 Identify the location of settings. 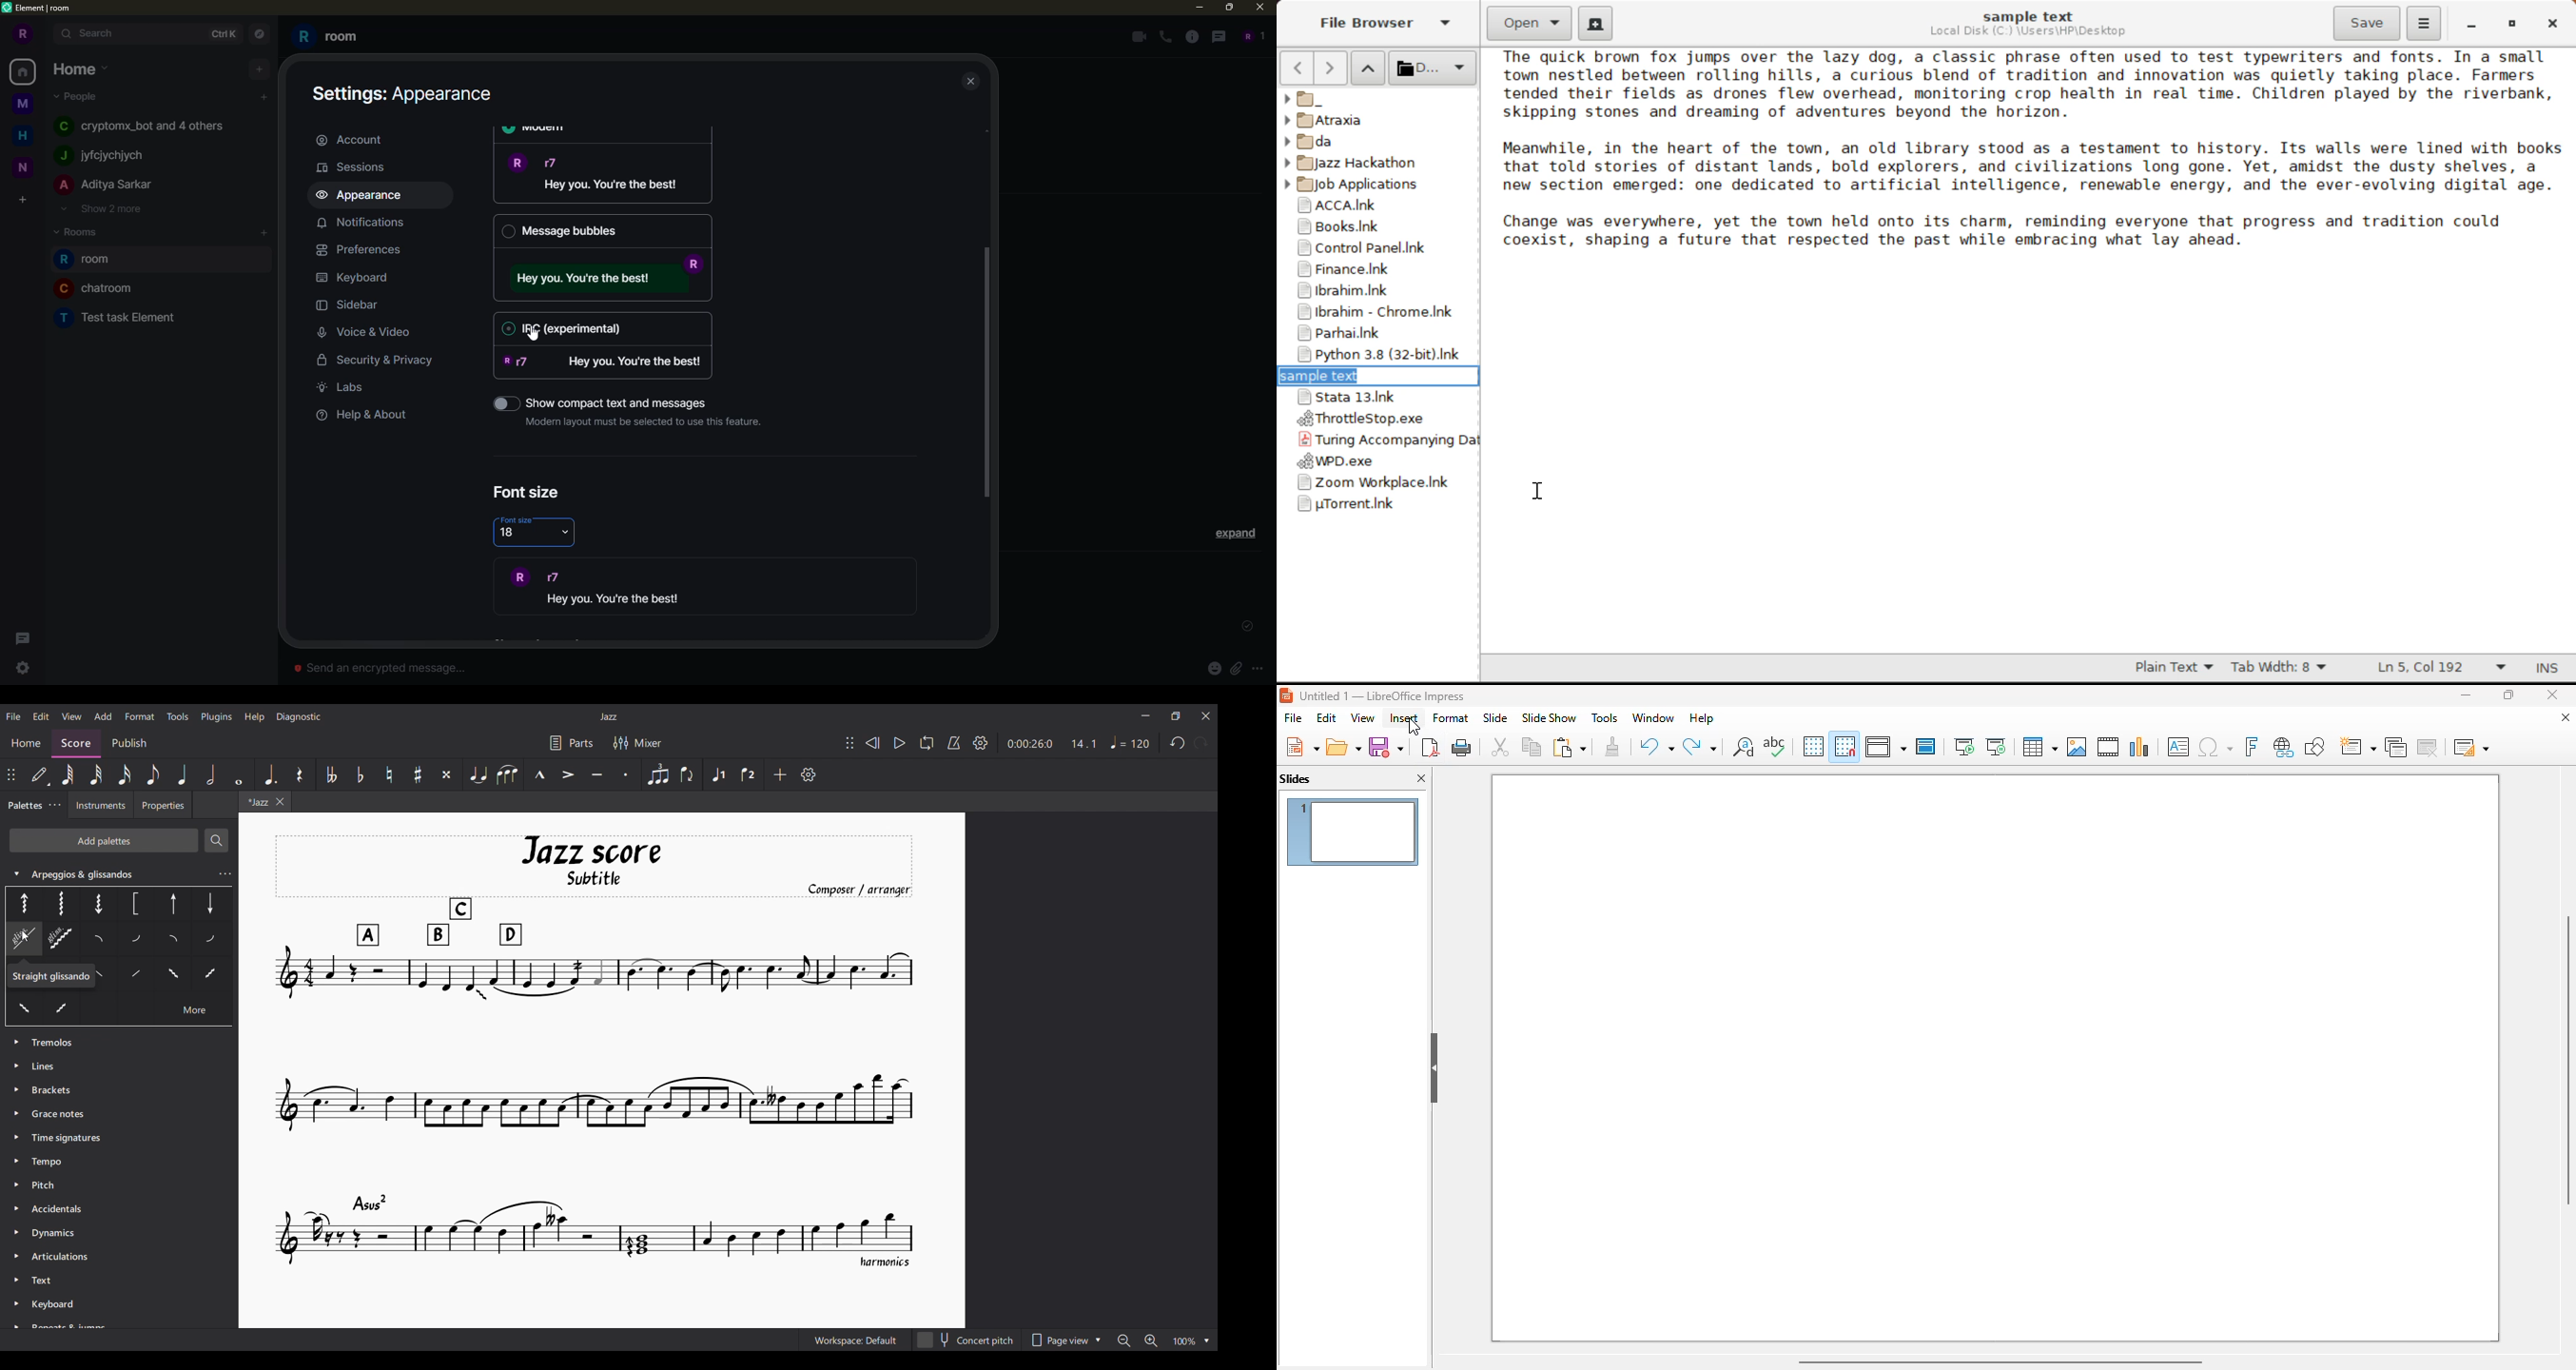
(23, 668).